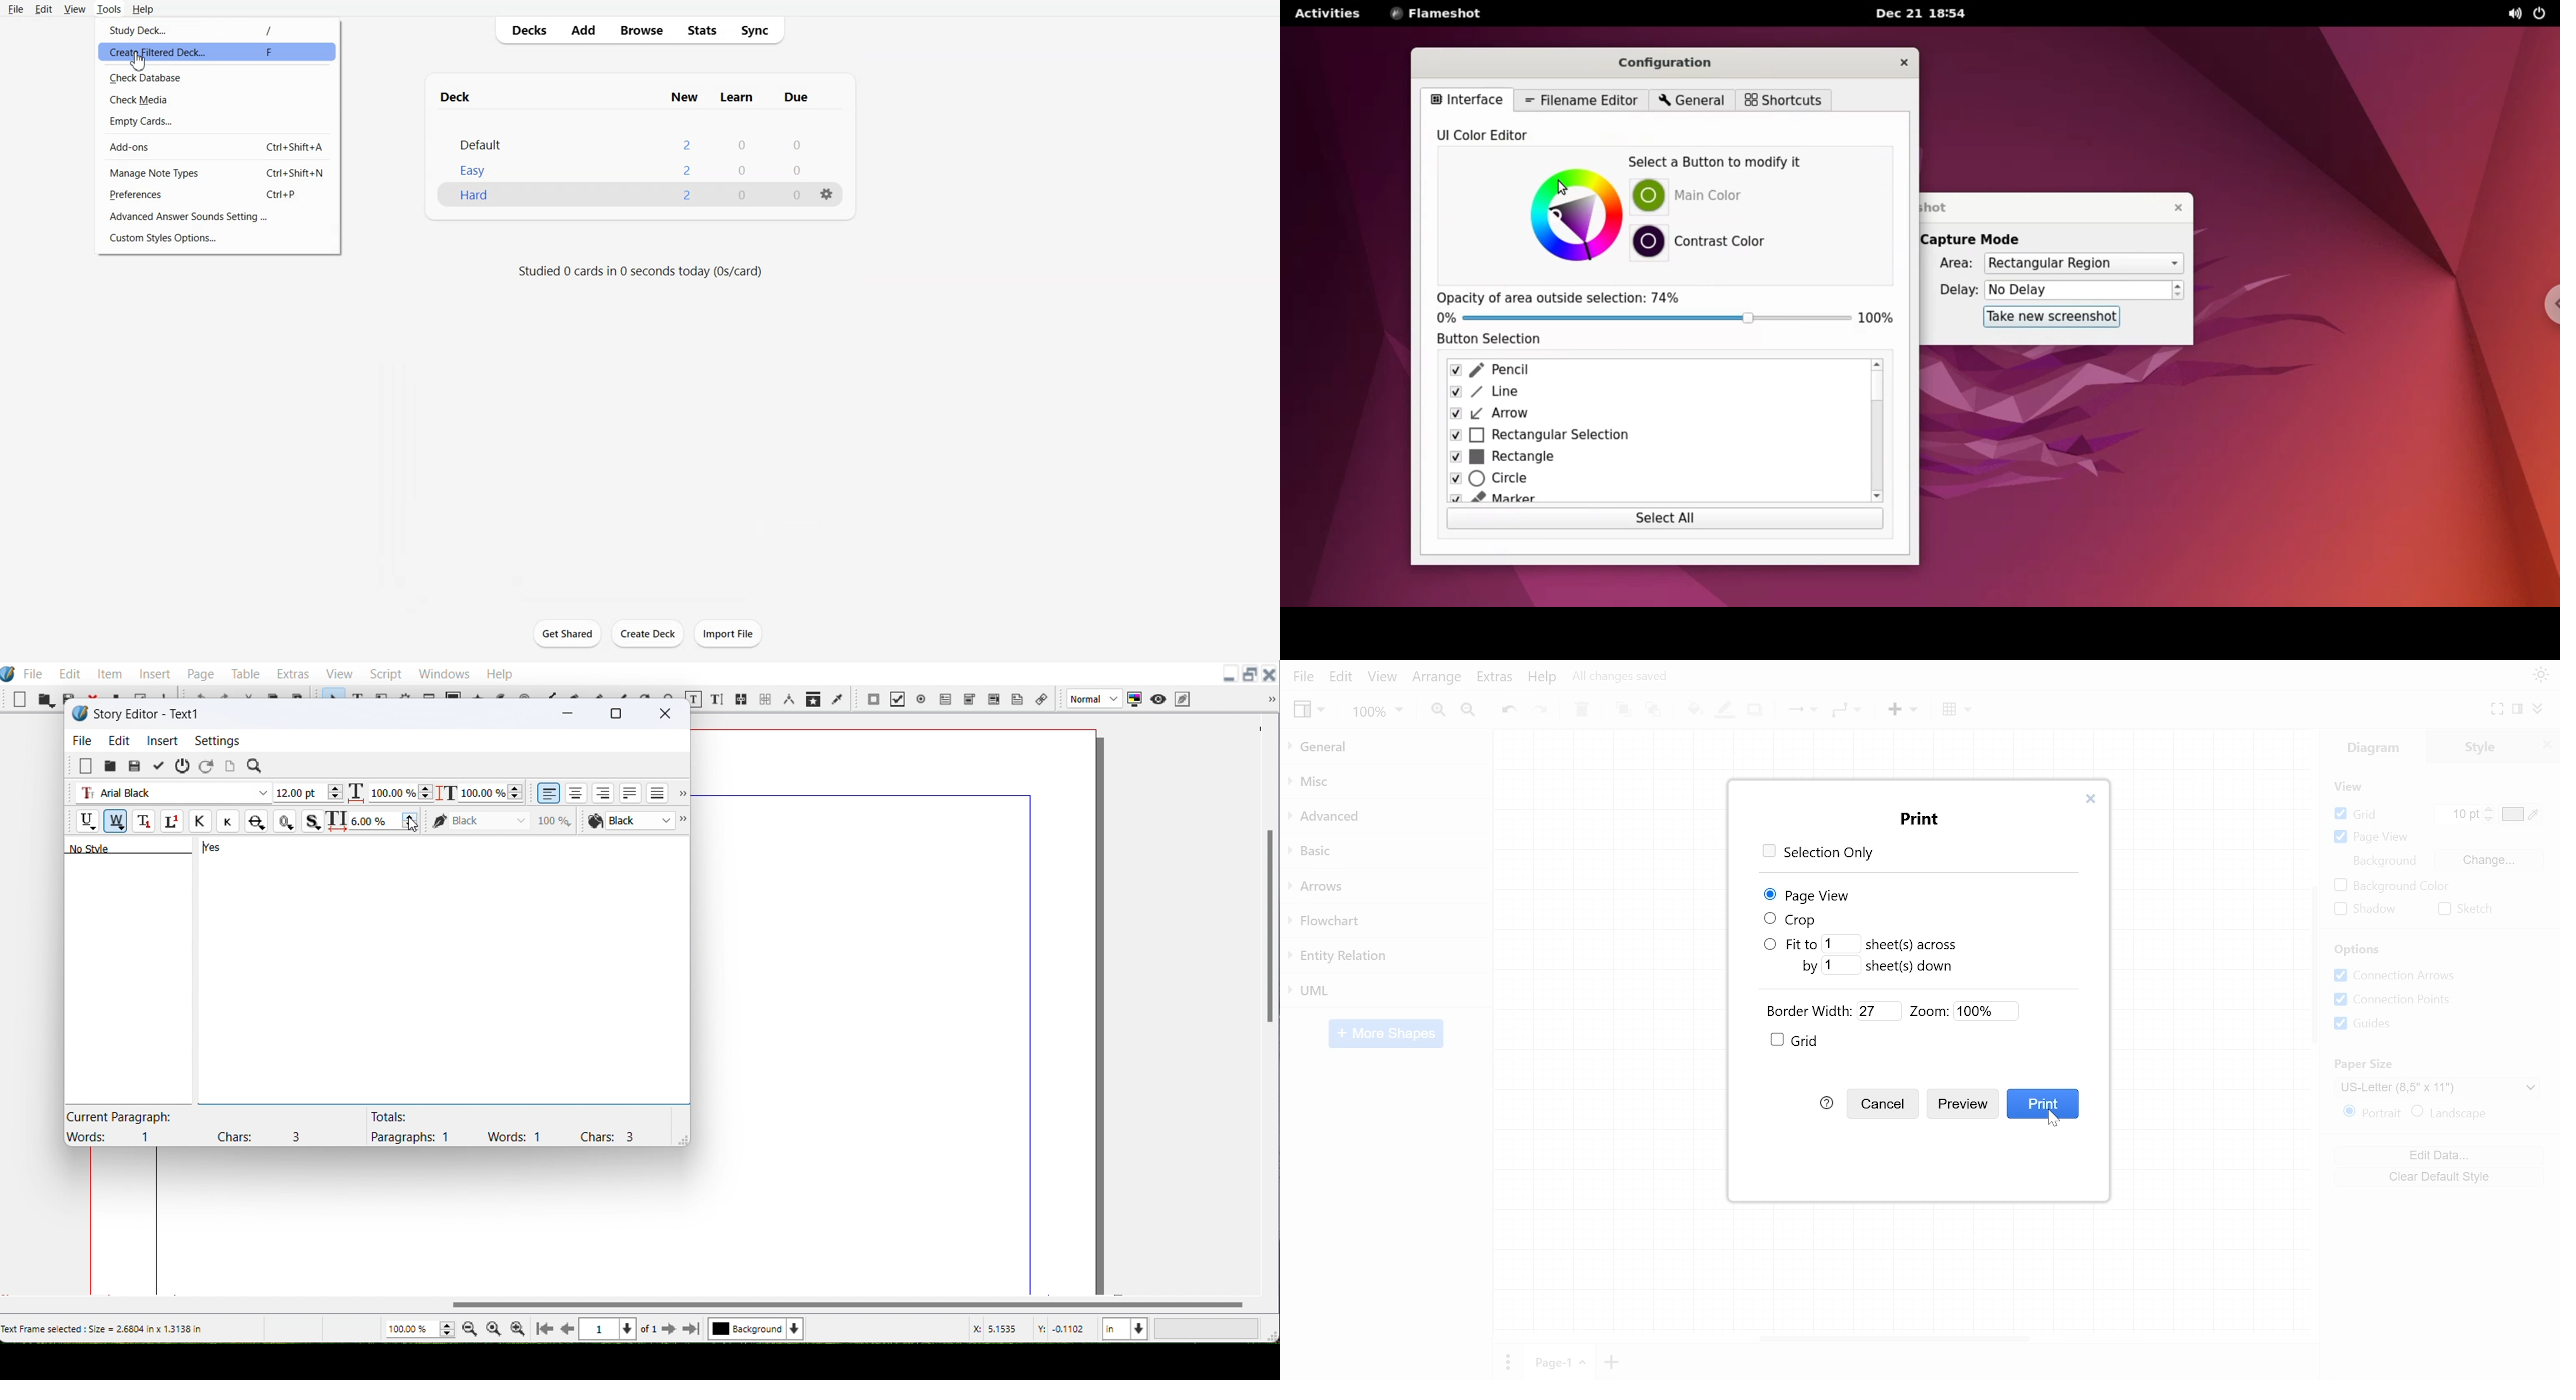 This screenshot has width=2576, height=1400. I want to click on studied 0 cards in 0 seconds today (0s/card), so click(650, 268).